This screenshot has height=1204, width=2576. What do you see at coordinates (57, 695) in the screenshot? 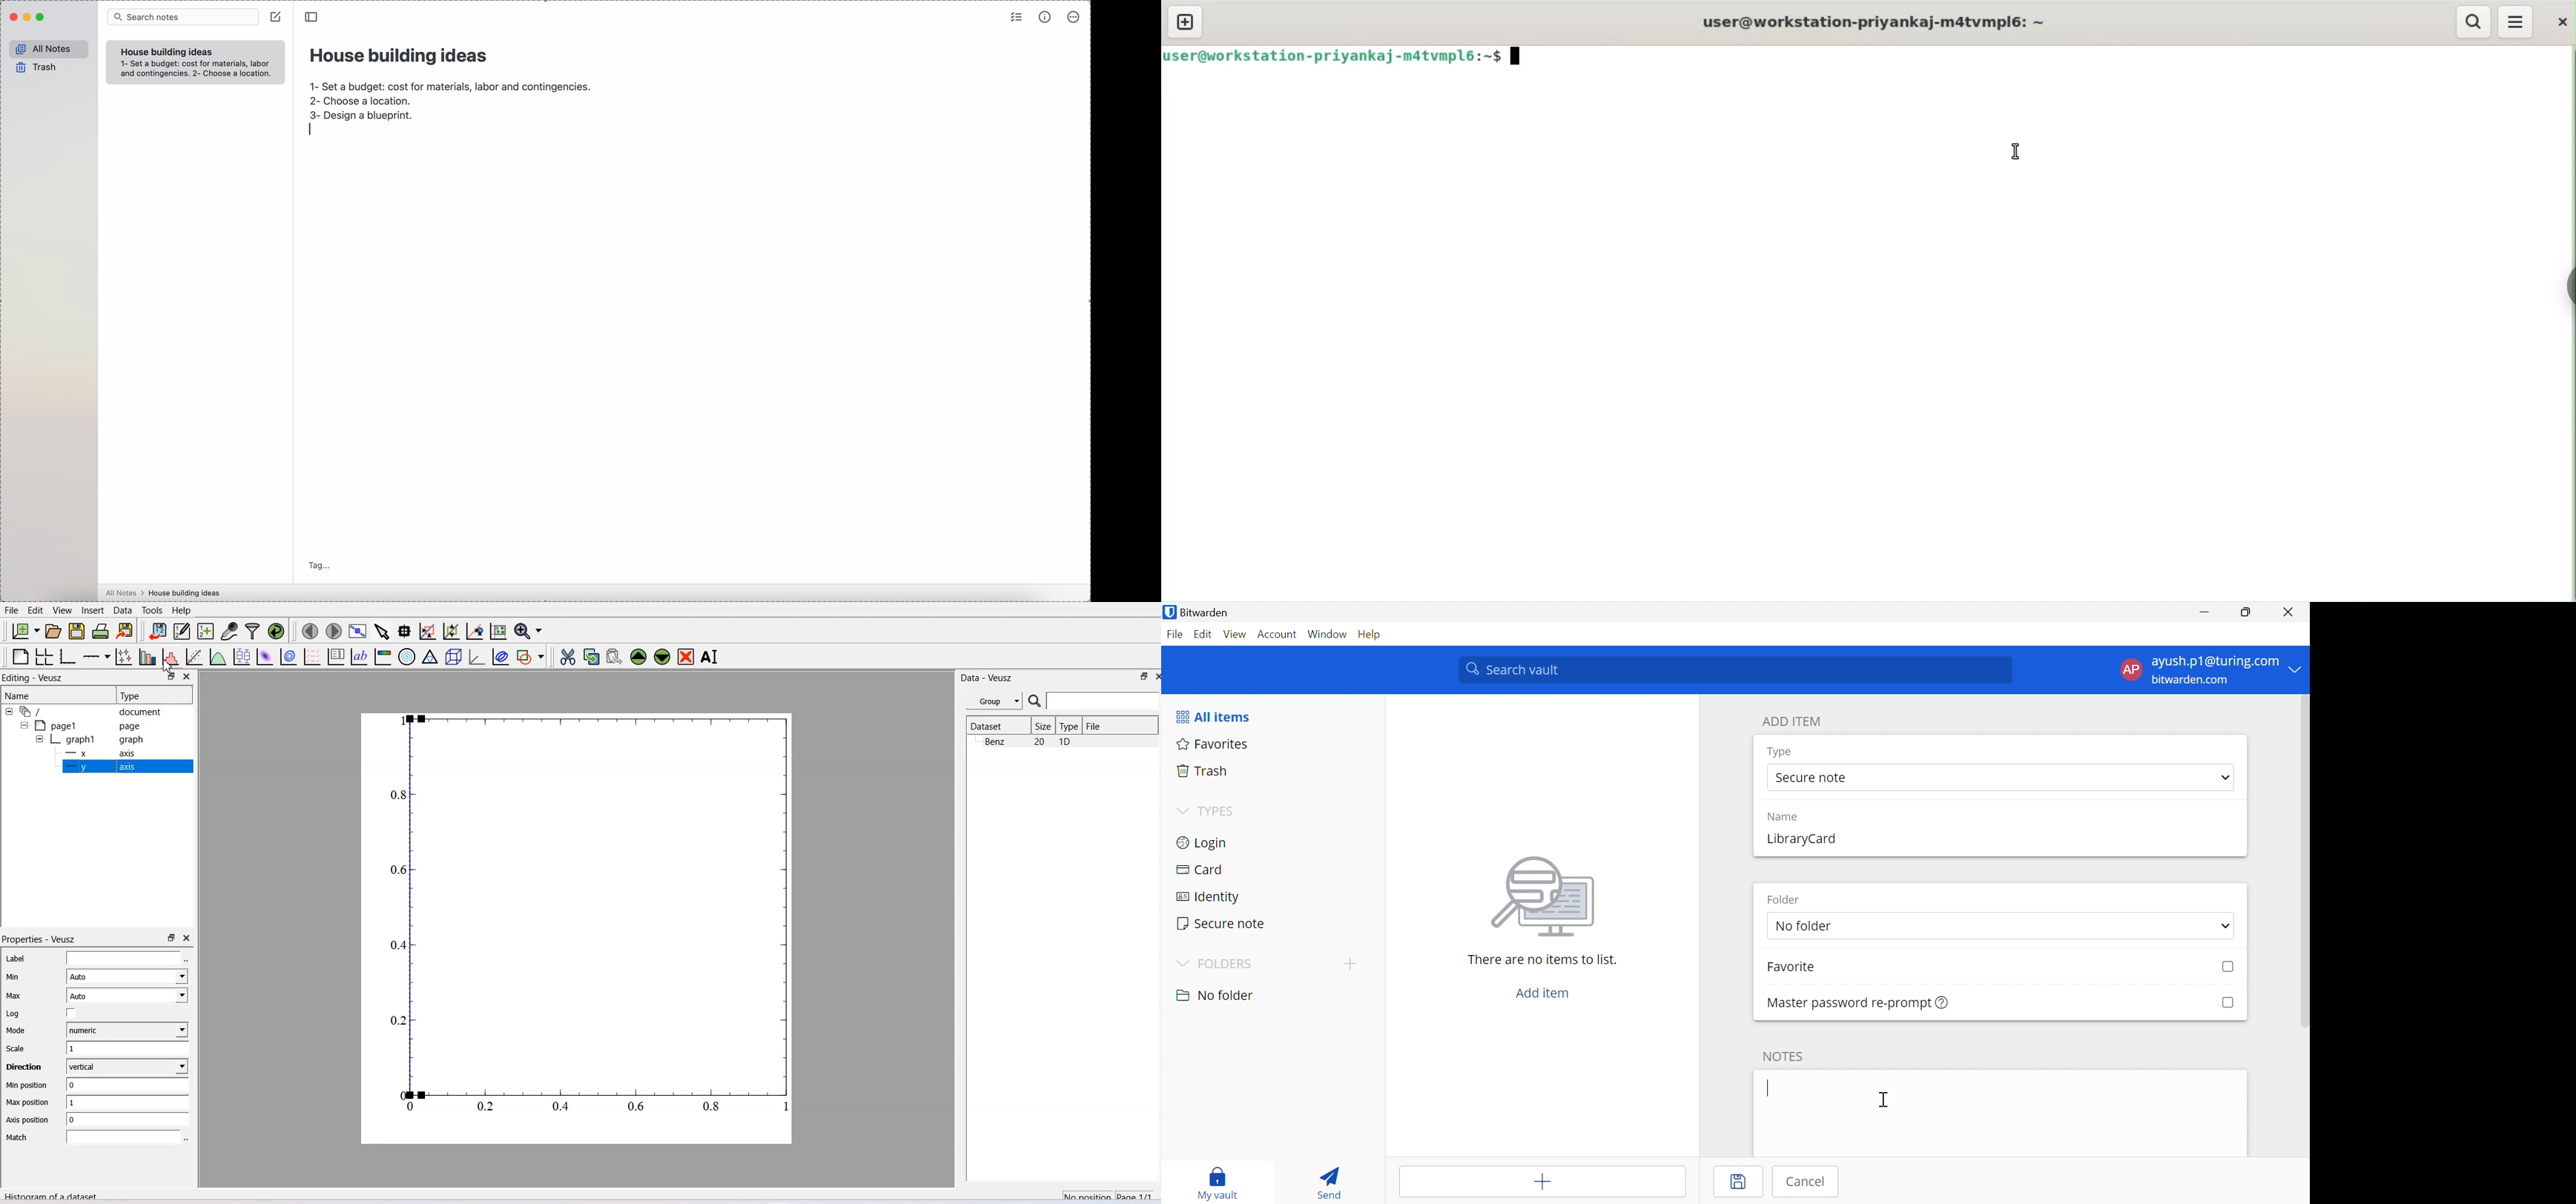
I see `Name` at bounding box center [57, 695].